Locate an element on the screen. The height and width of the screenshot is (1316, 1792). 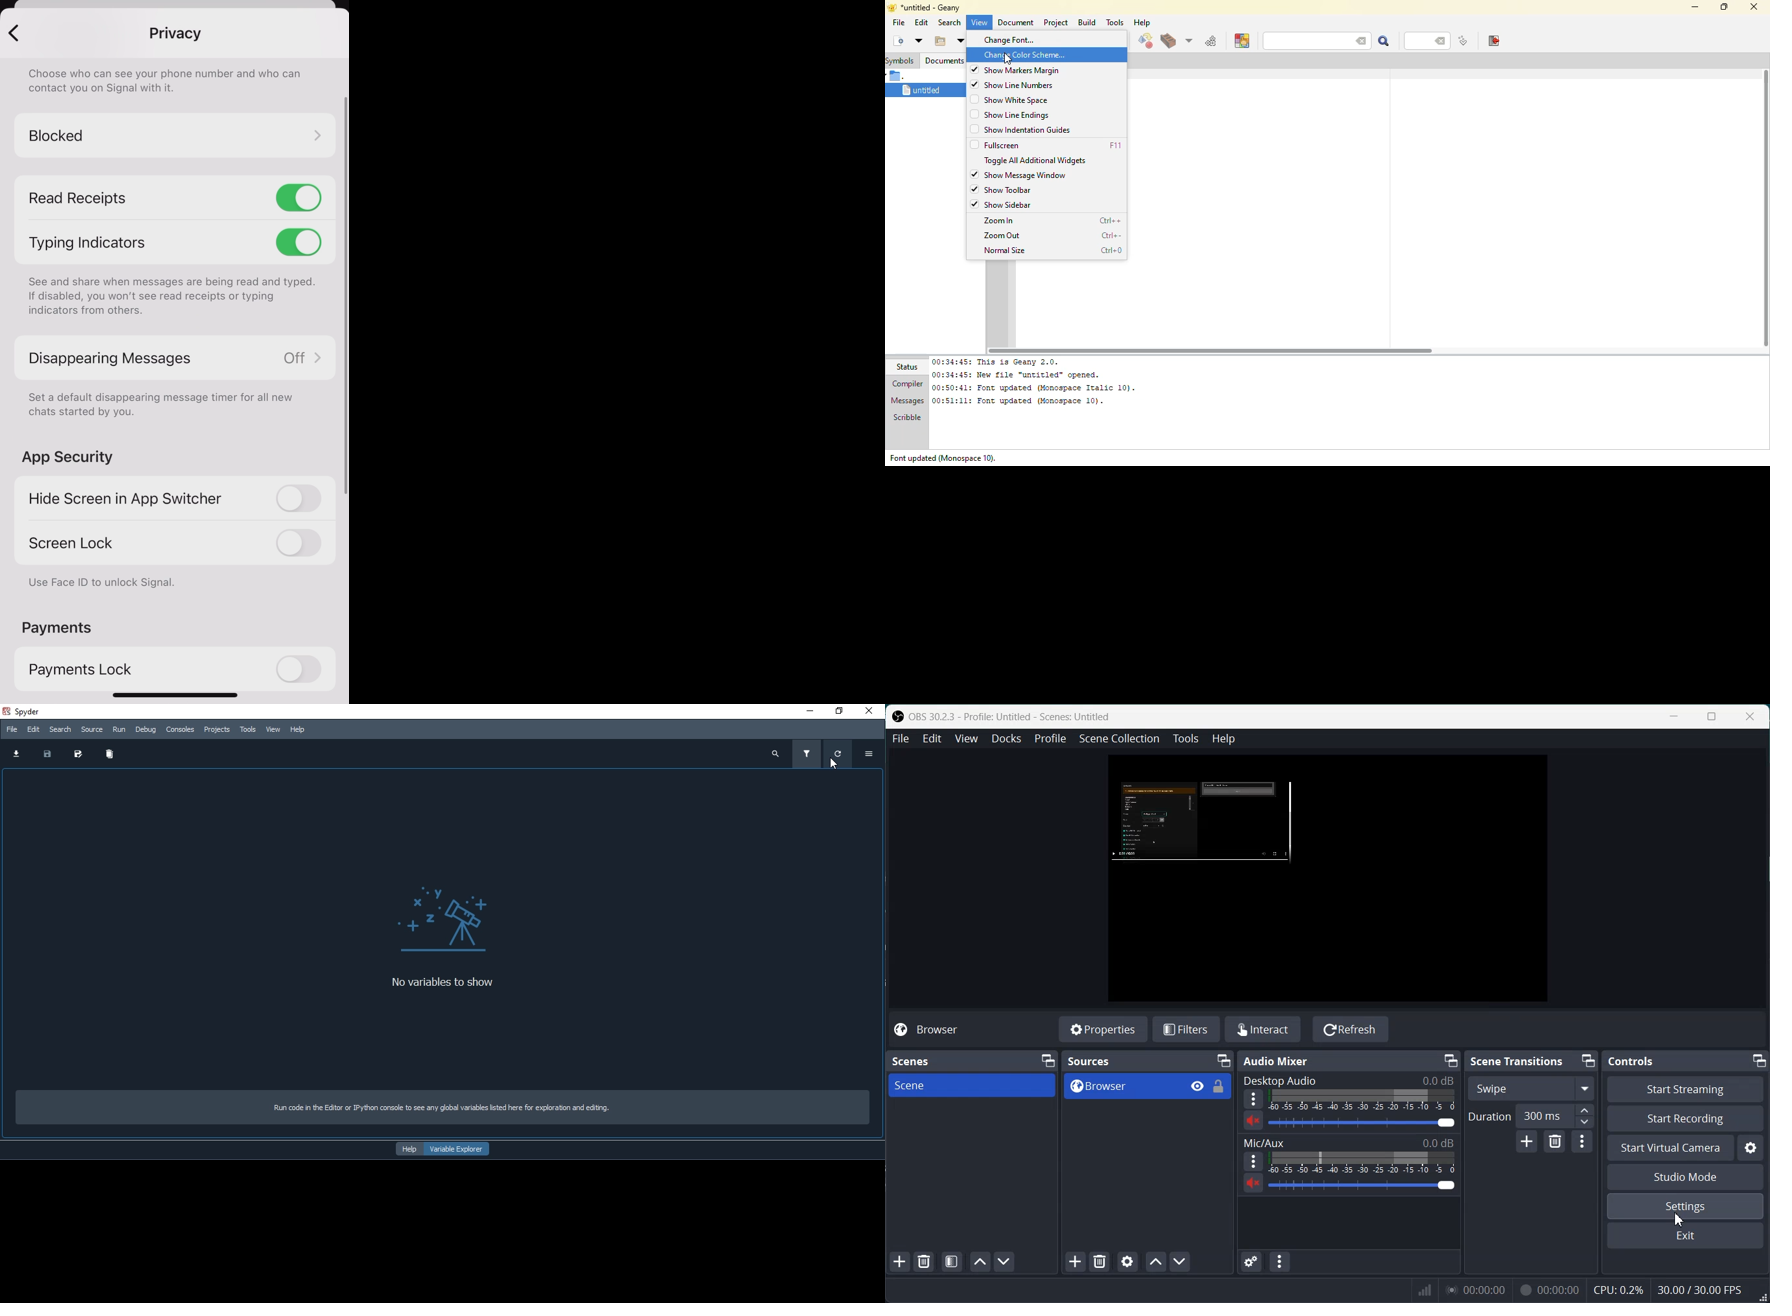
Mute/ Unmute is located at coordinates (1253, 1184).